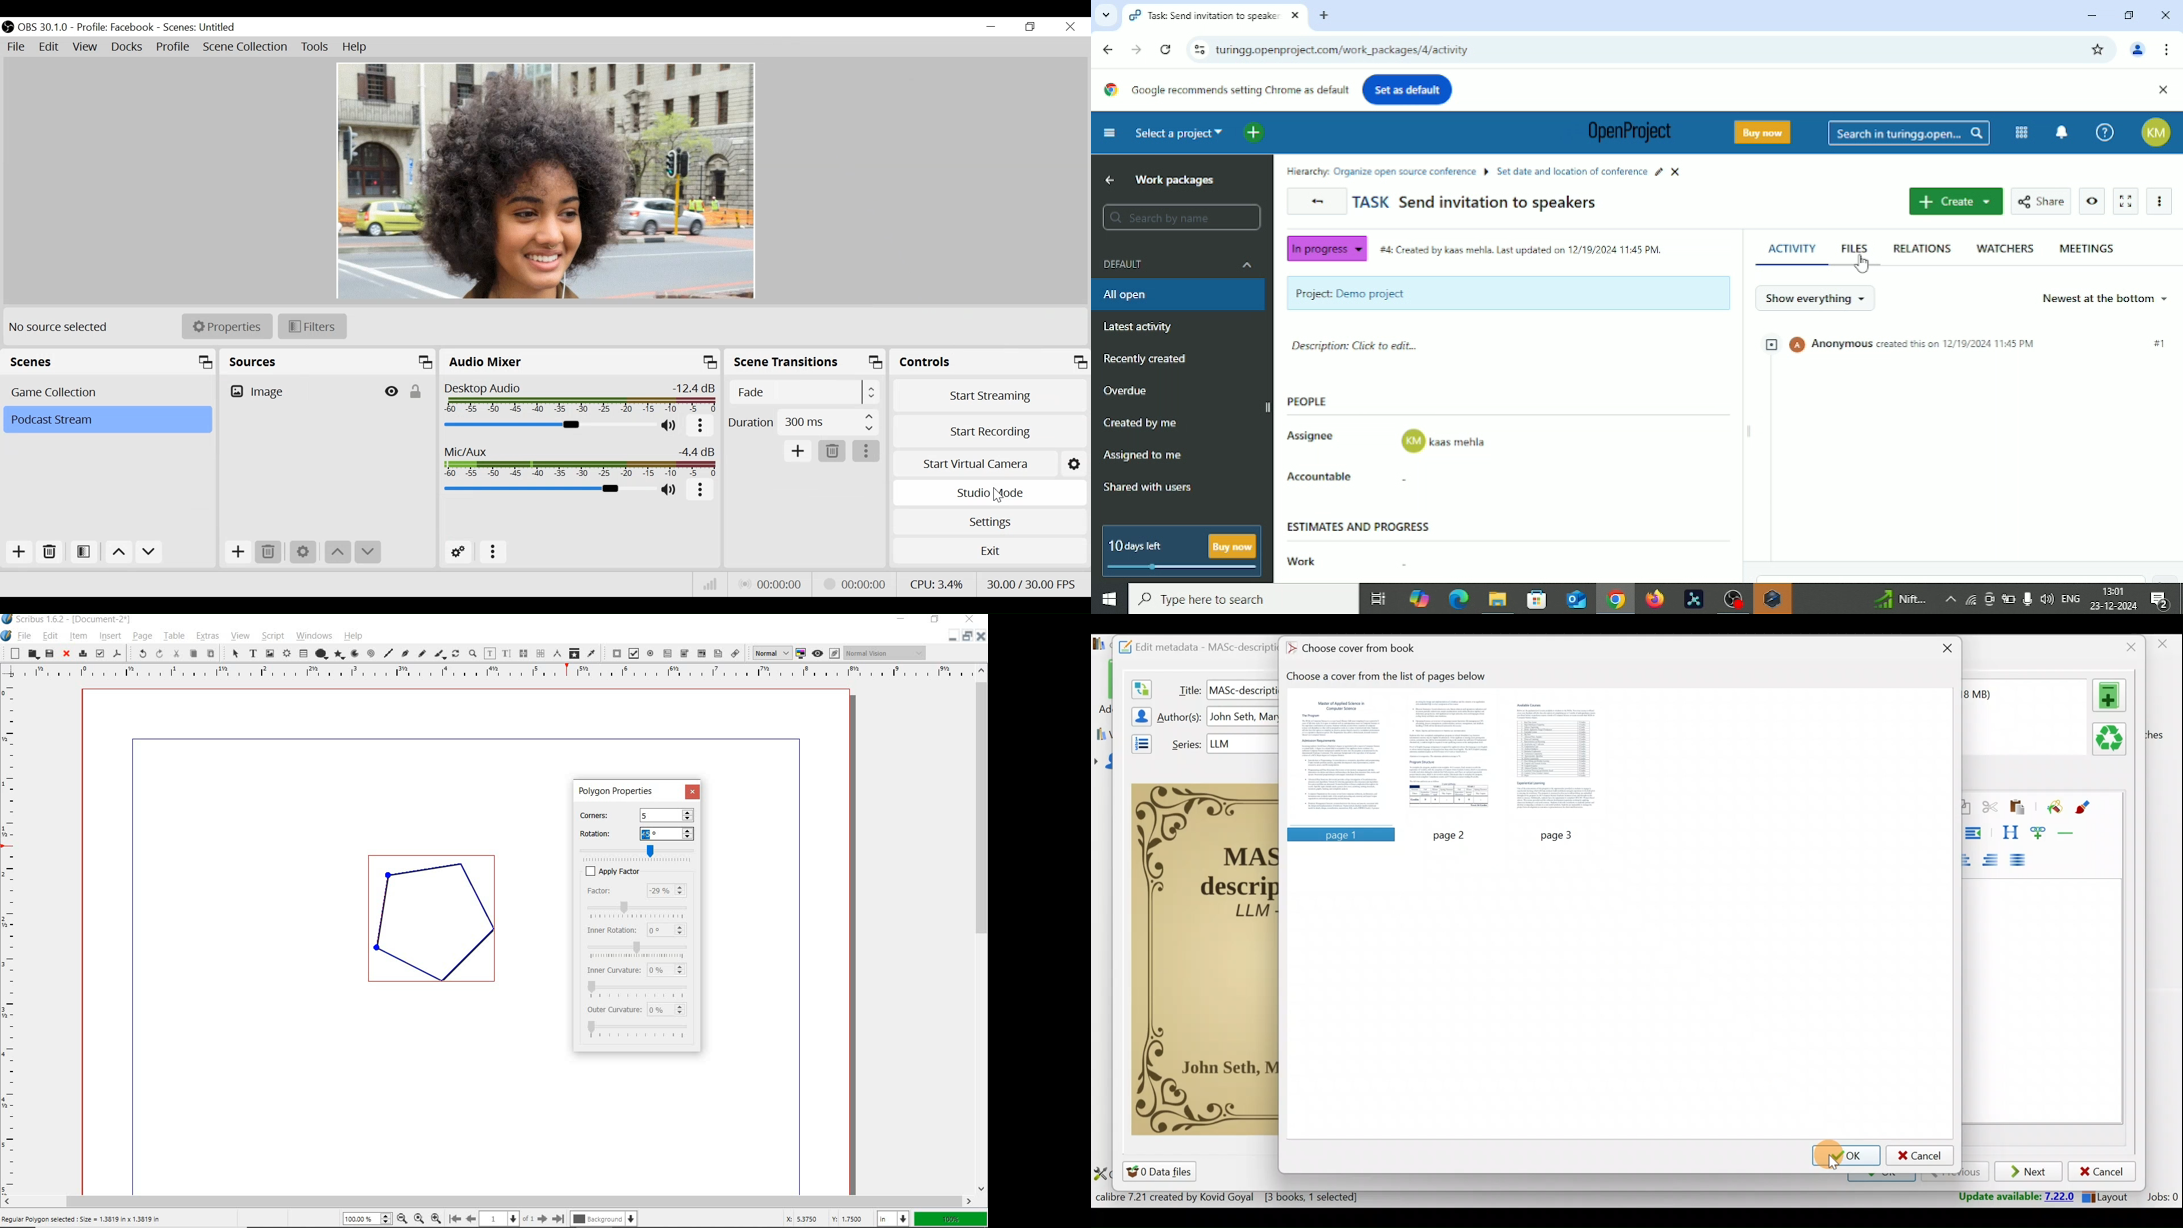 This screenshot has width=2184, height=1232. I want to click on Battery, so click(2009, 600).